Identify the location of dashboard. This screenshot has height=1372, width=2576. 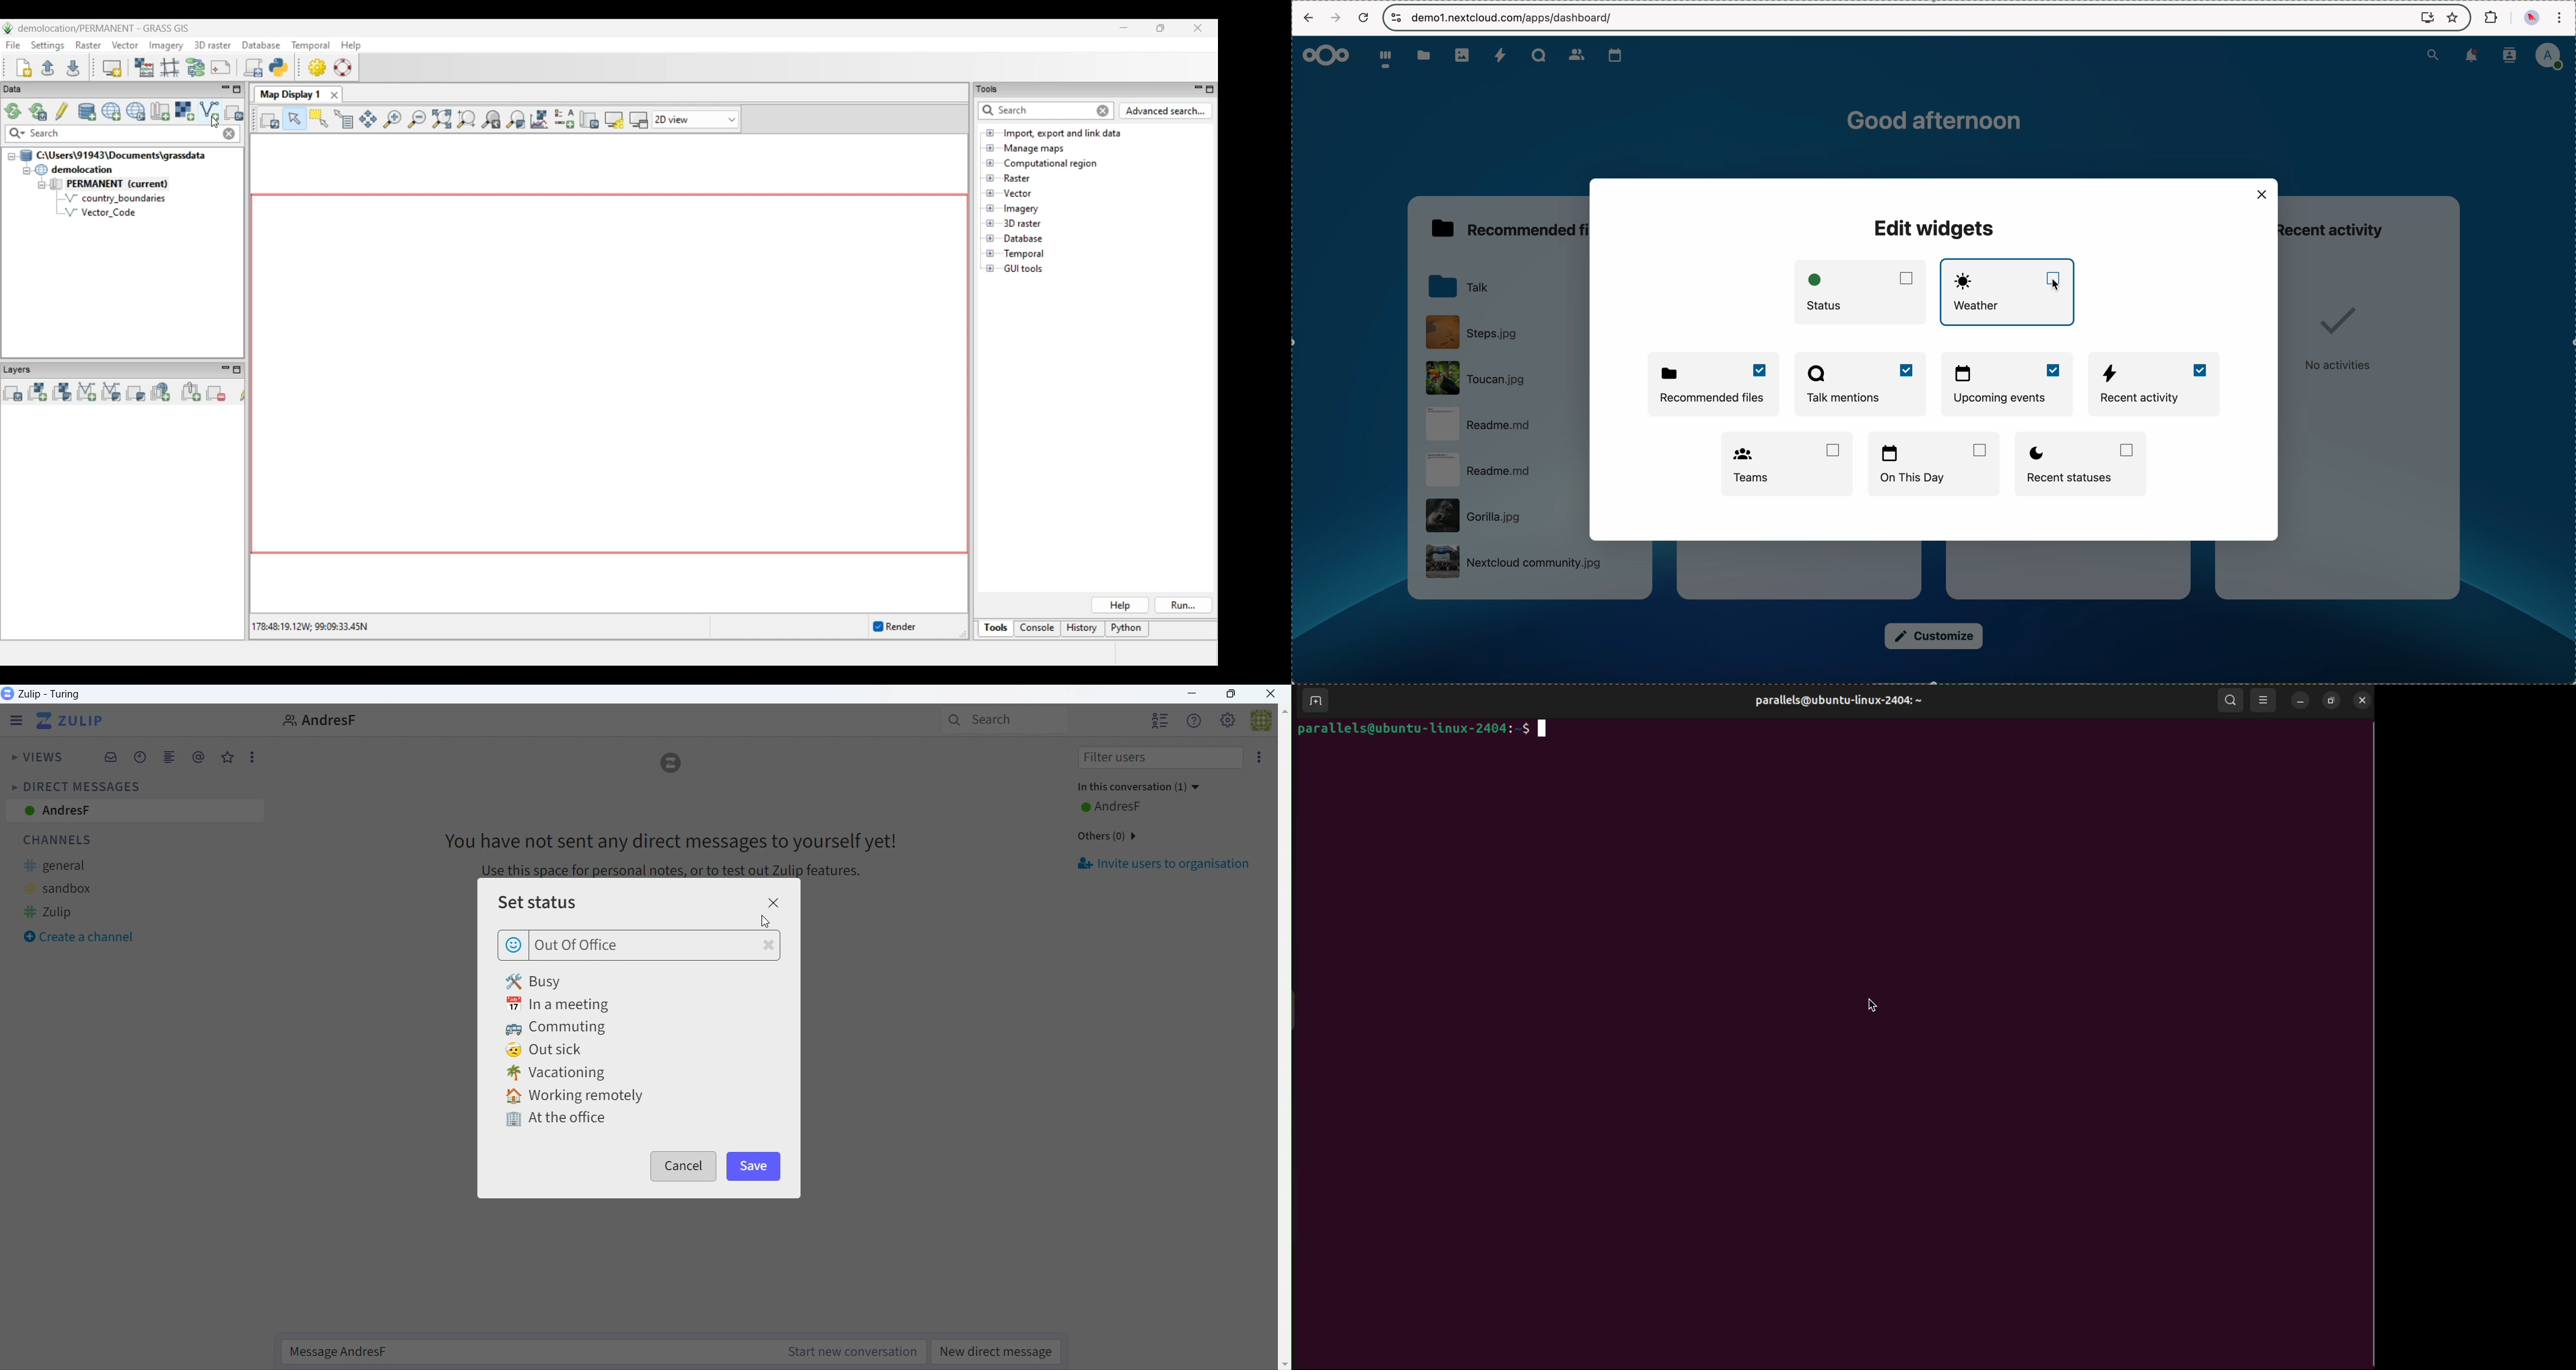
(1384, 58).